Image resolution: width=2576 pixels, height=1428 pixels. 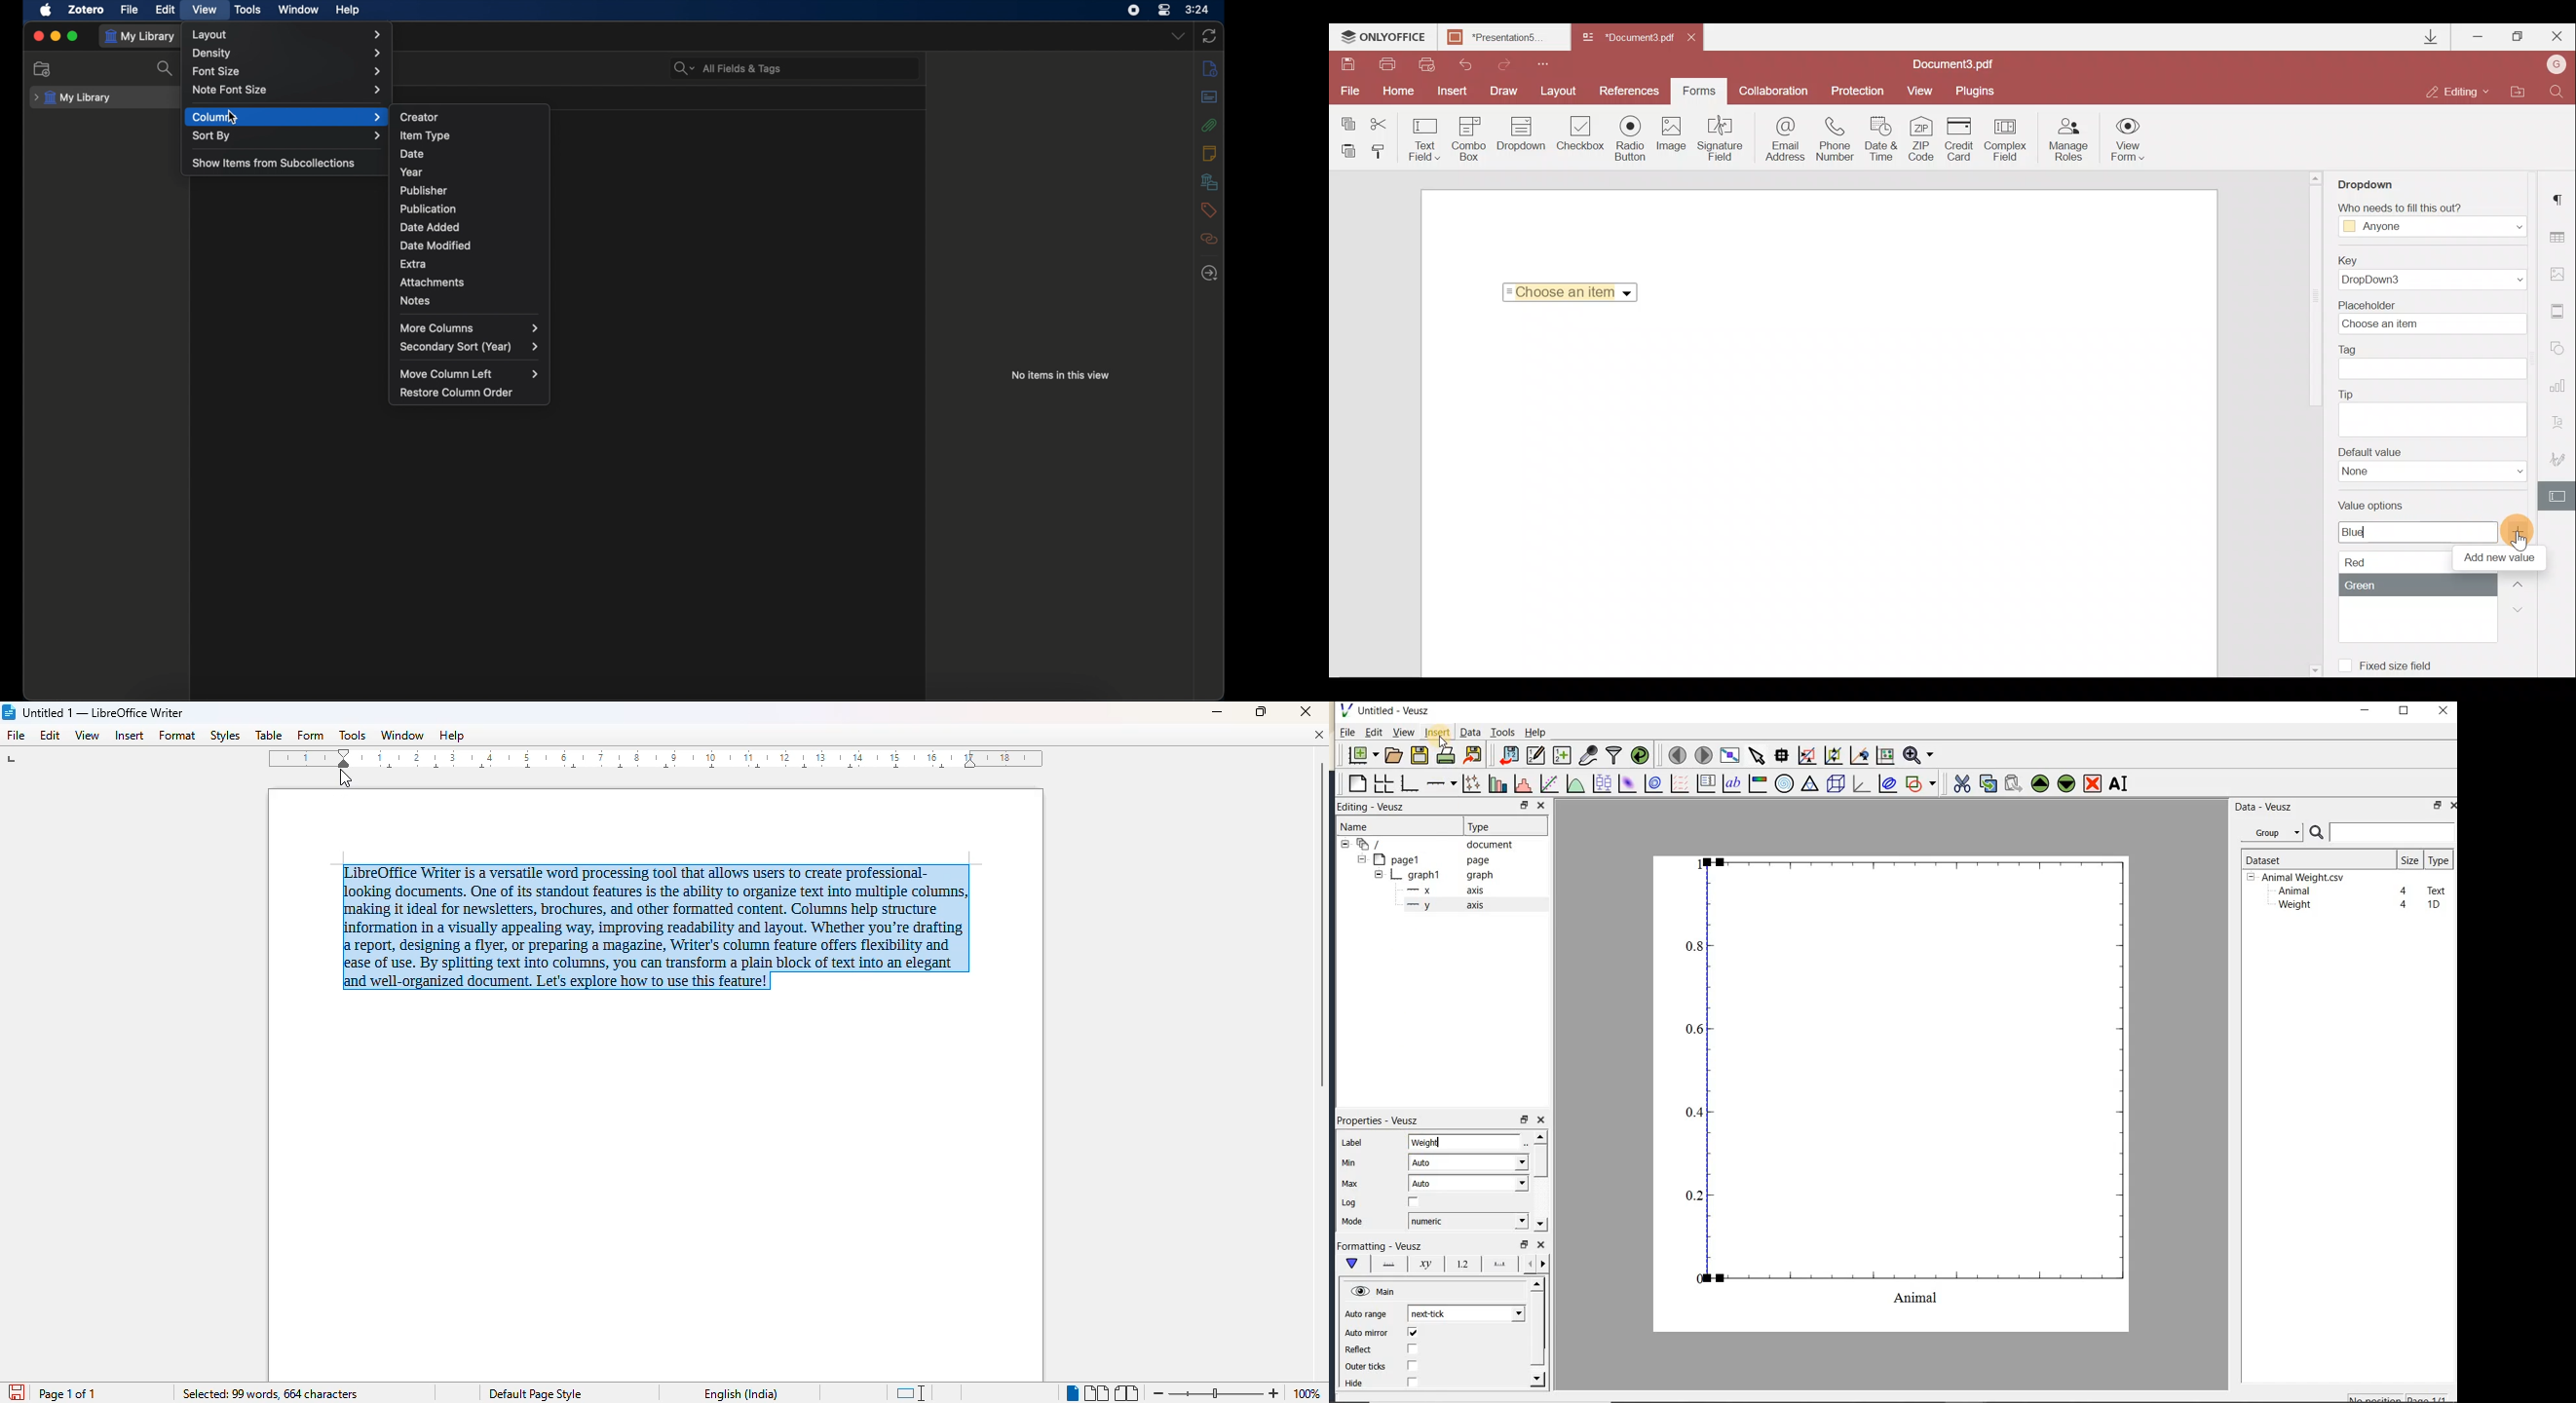 What do you see at coordinates (1780, 142) in the screenshot?
I see `Email address` at bounding box center [1780, 142].